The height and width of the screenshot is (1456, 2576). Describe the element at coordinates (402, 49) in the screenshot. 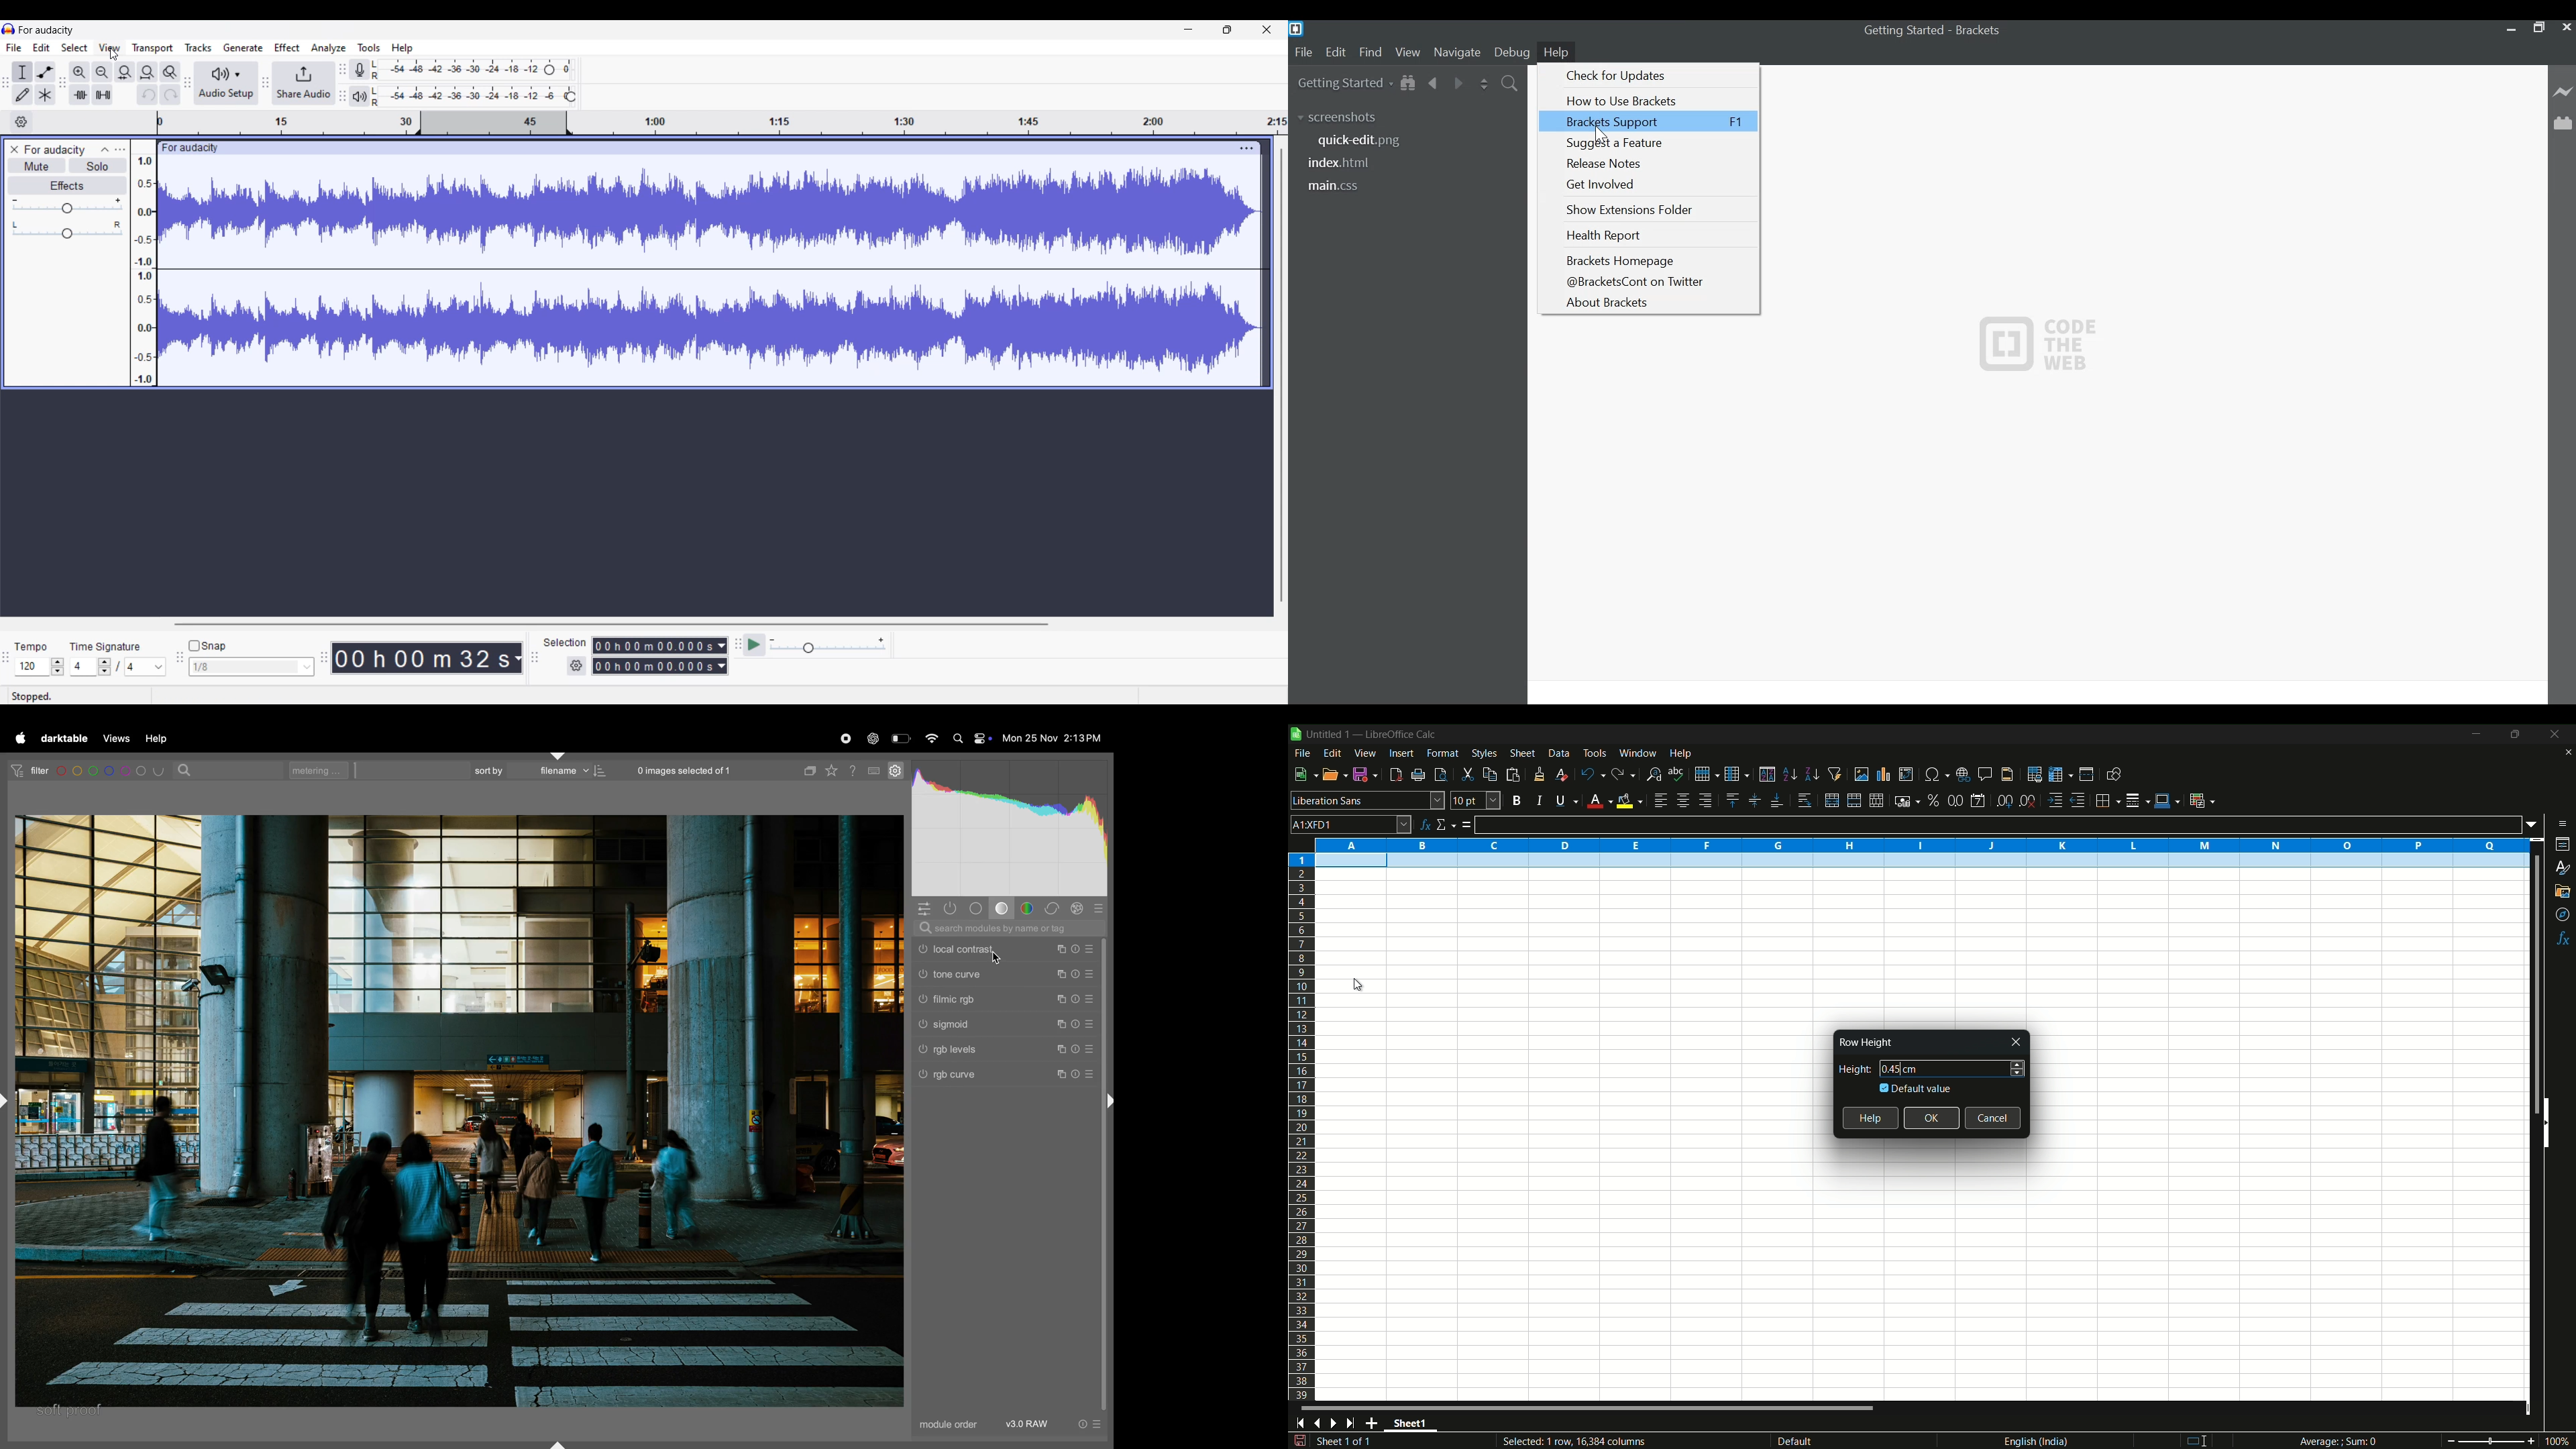

I see `Help menu` at that location.